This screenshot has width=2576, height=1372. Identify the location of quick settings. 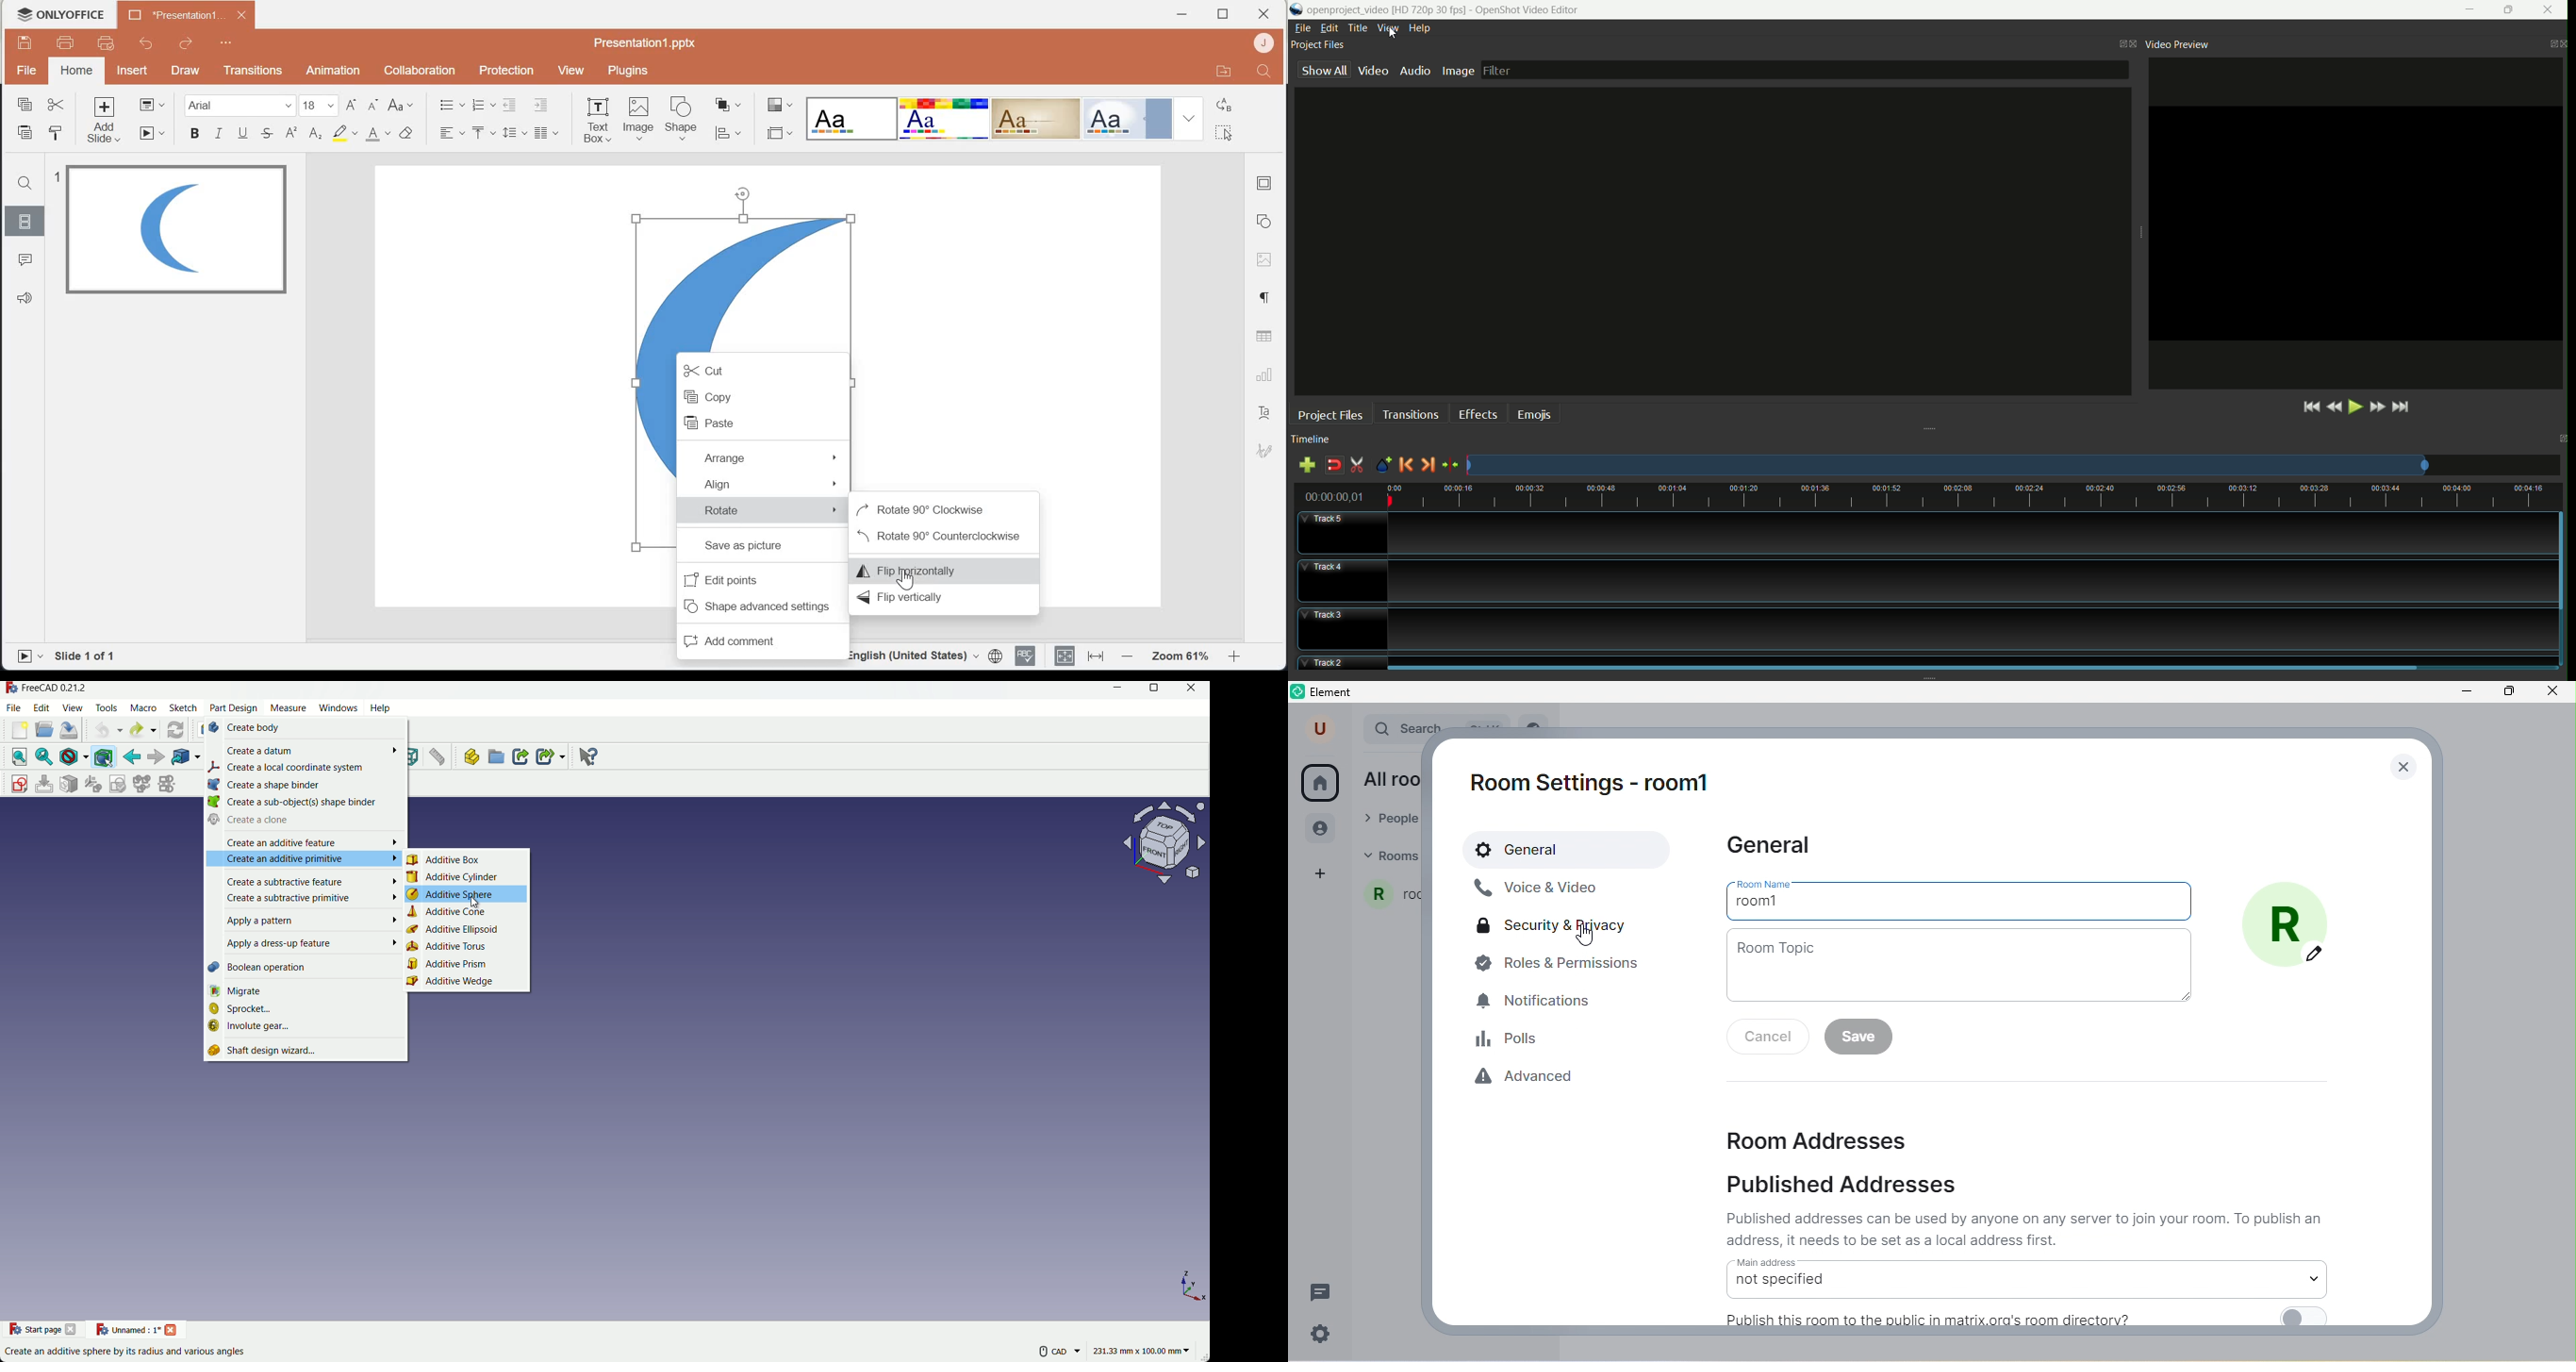
(1327, 1335).